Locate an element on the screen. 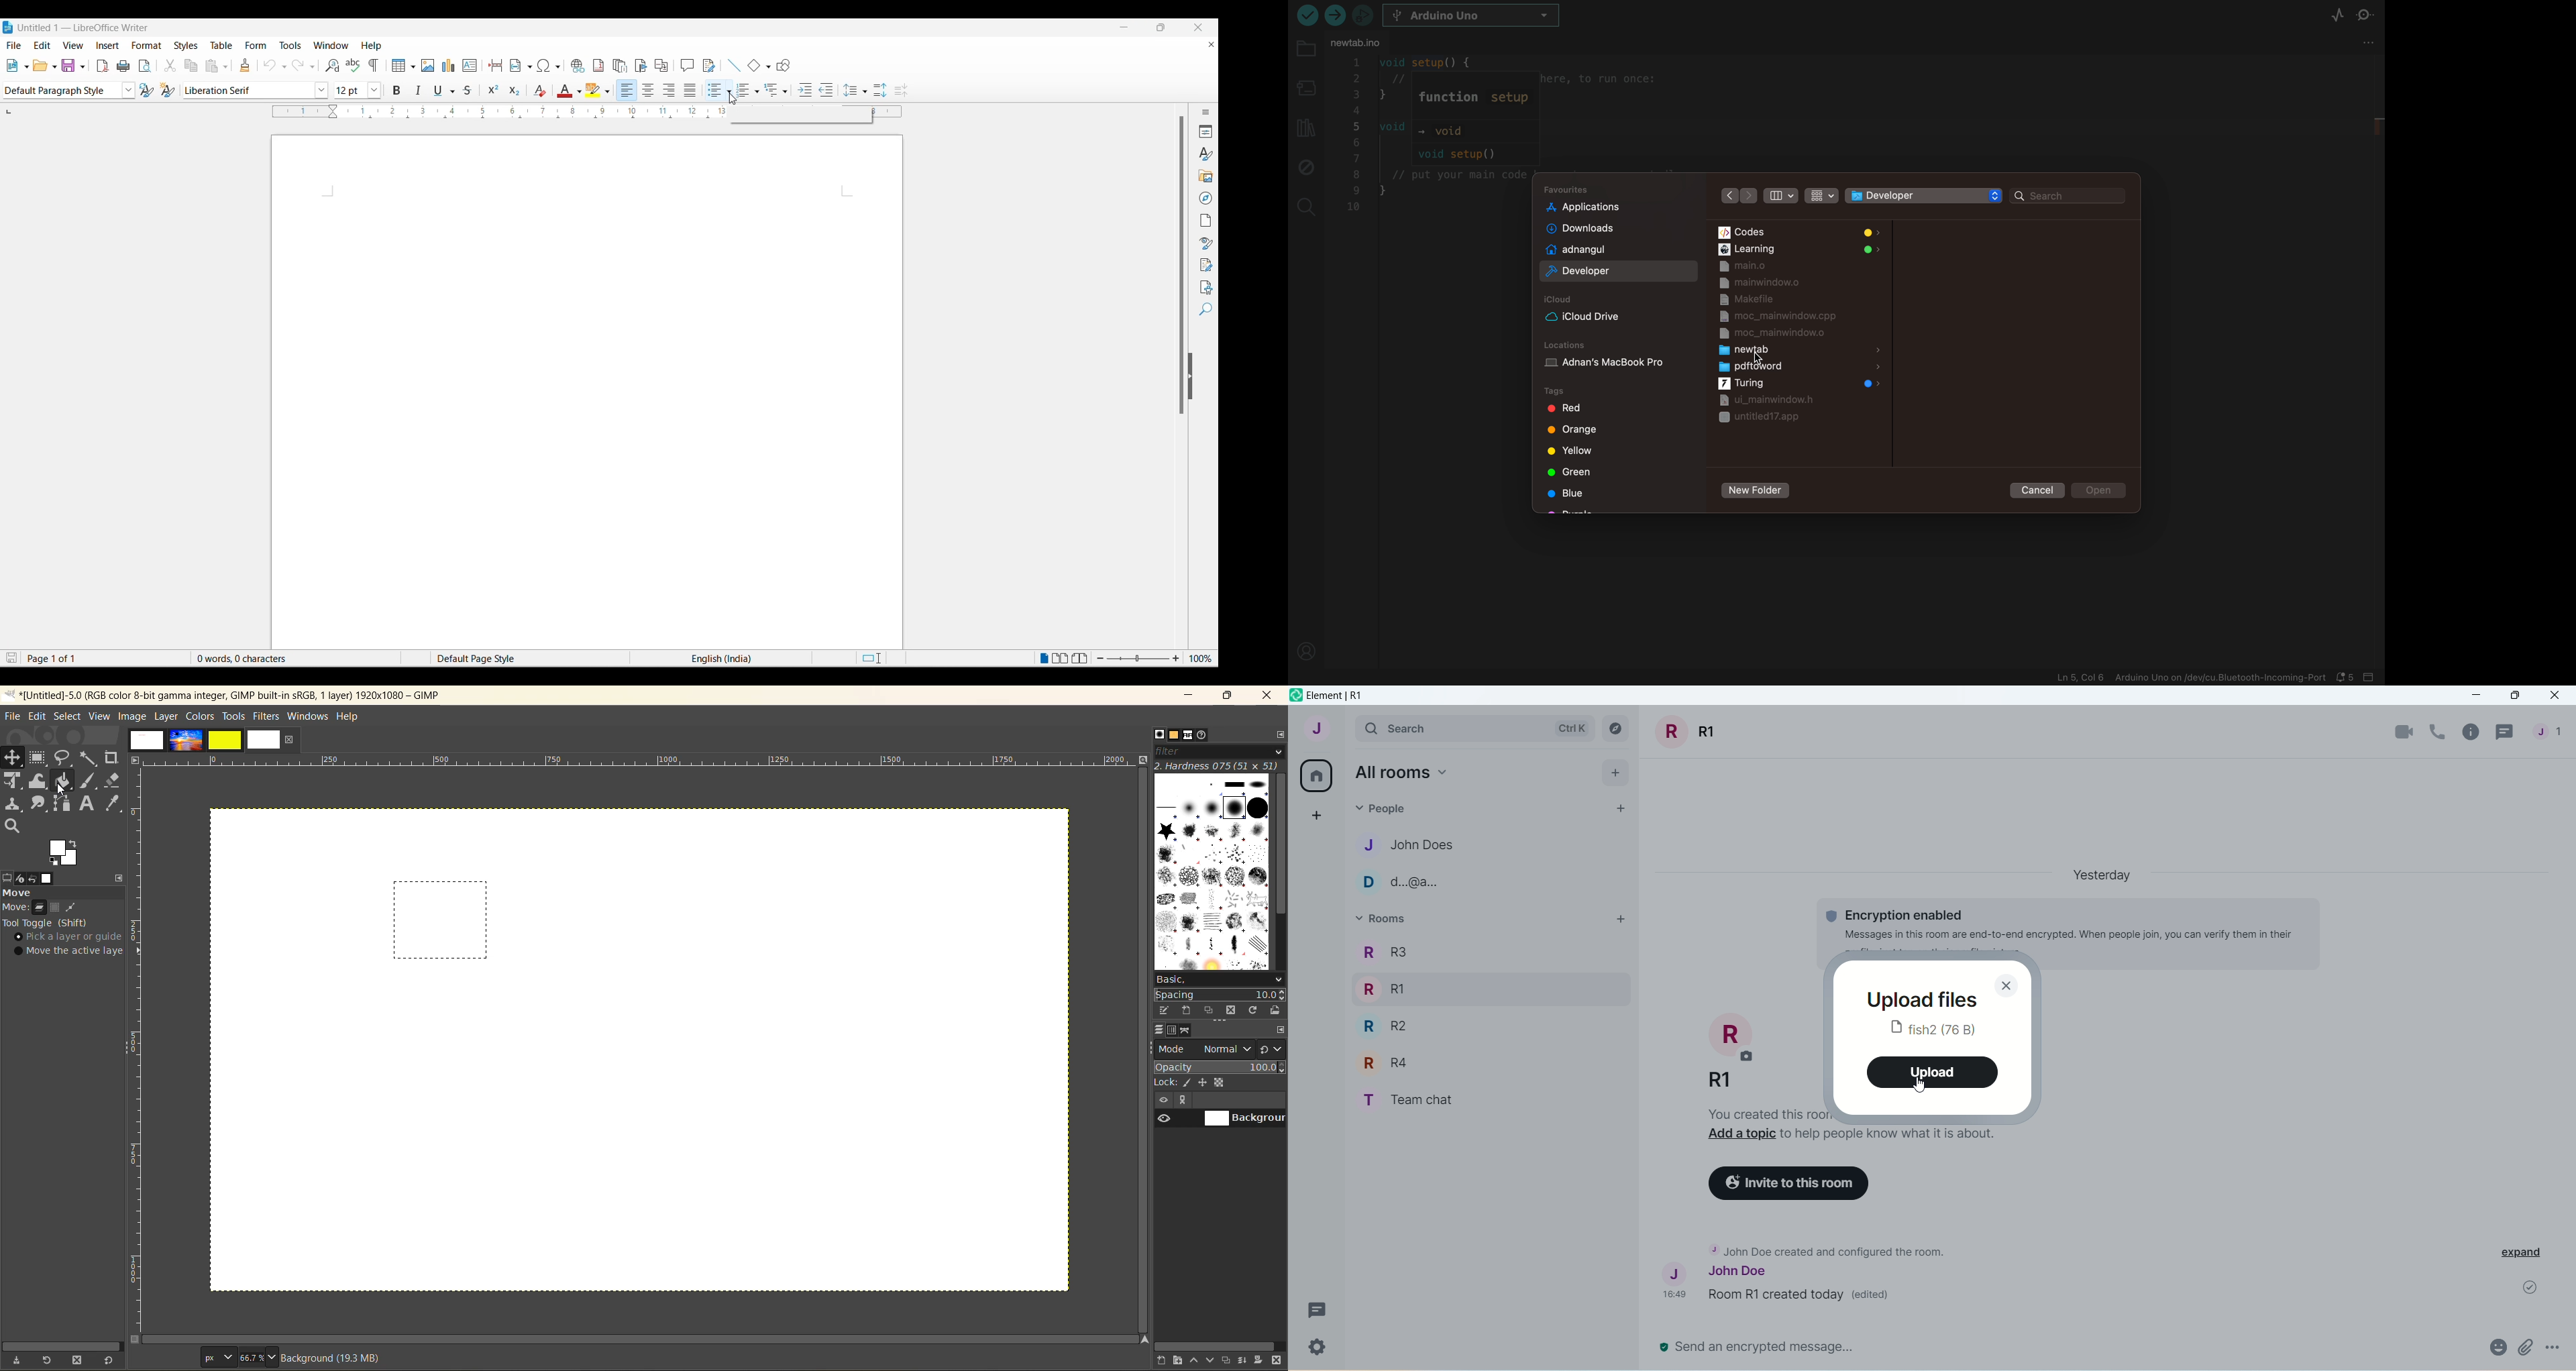 The image size is (2576, 1372). Multiple page view is located at coordinates (1063, 659).